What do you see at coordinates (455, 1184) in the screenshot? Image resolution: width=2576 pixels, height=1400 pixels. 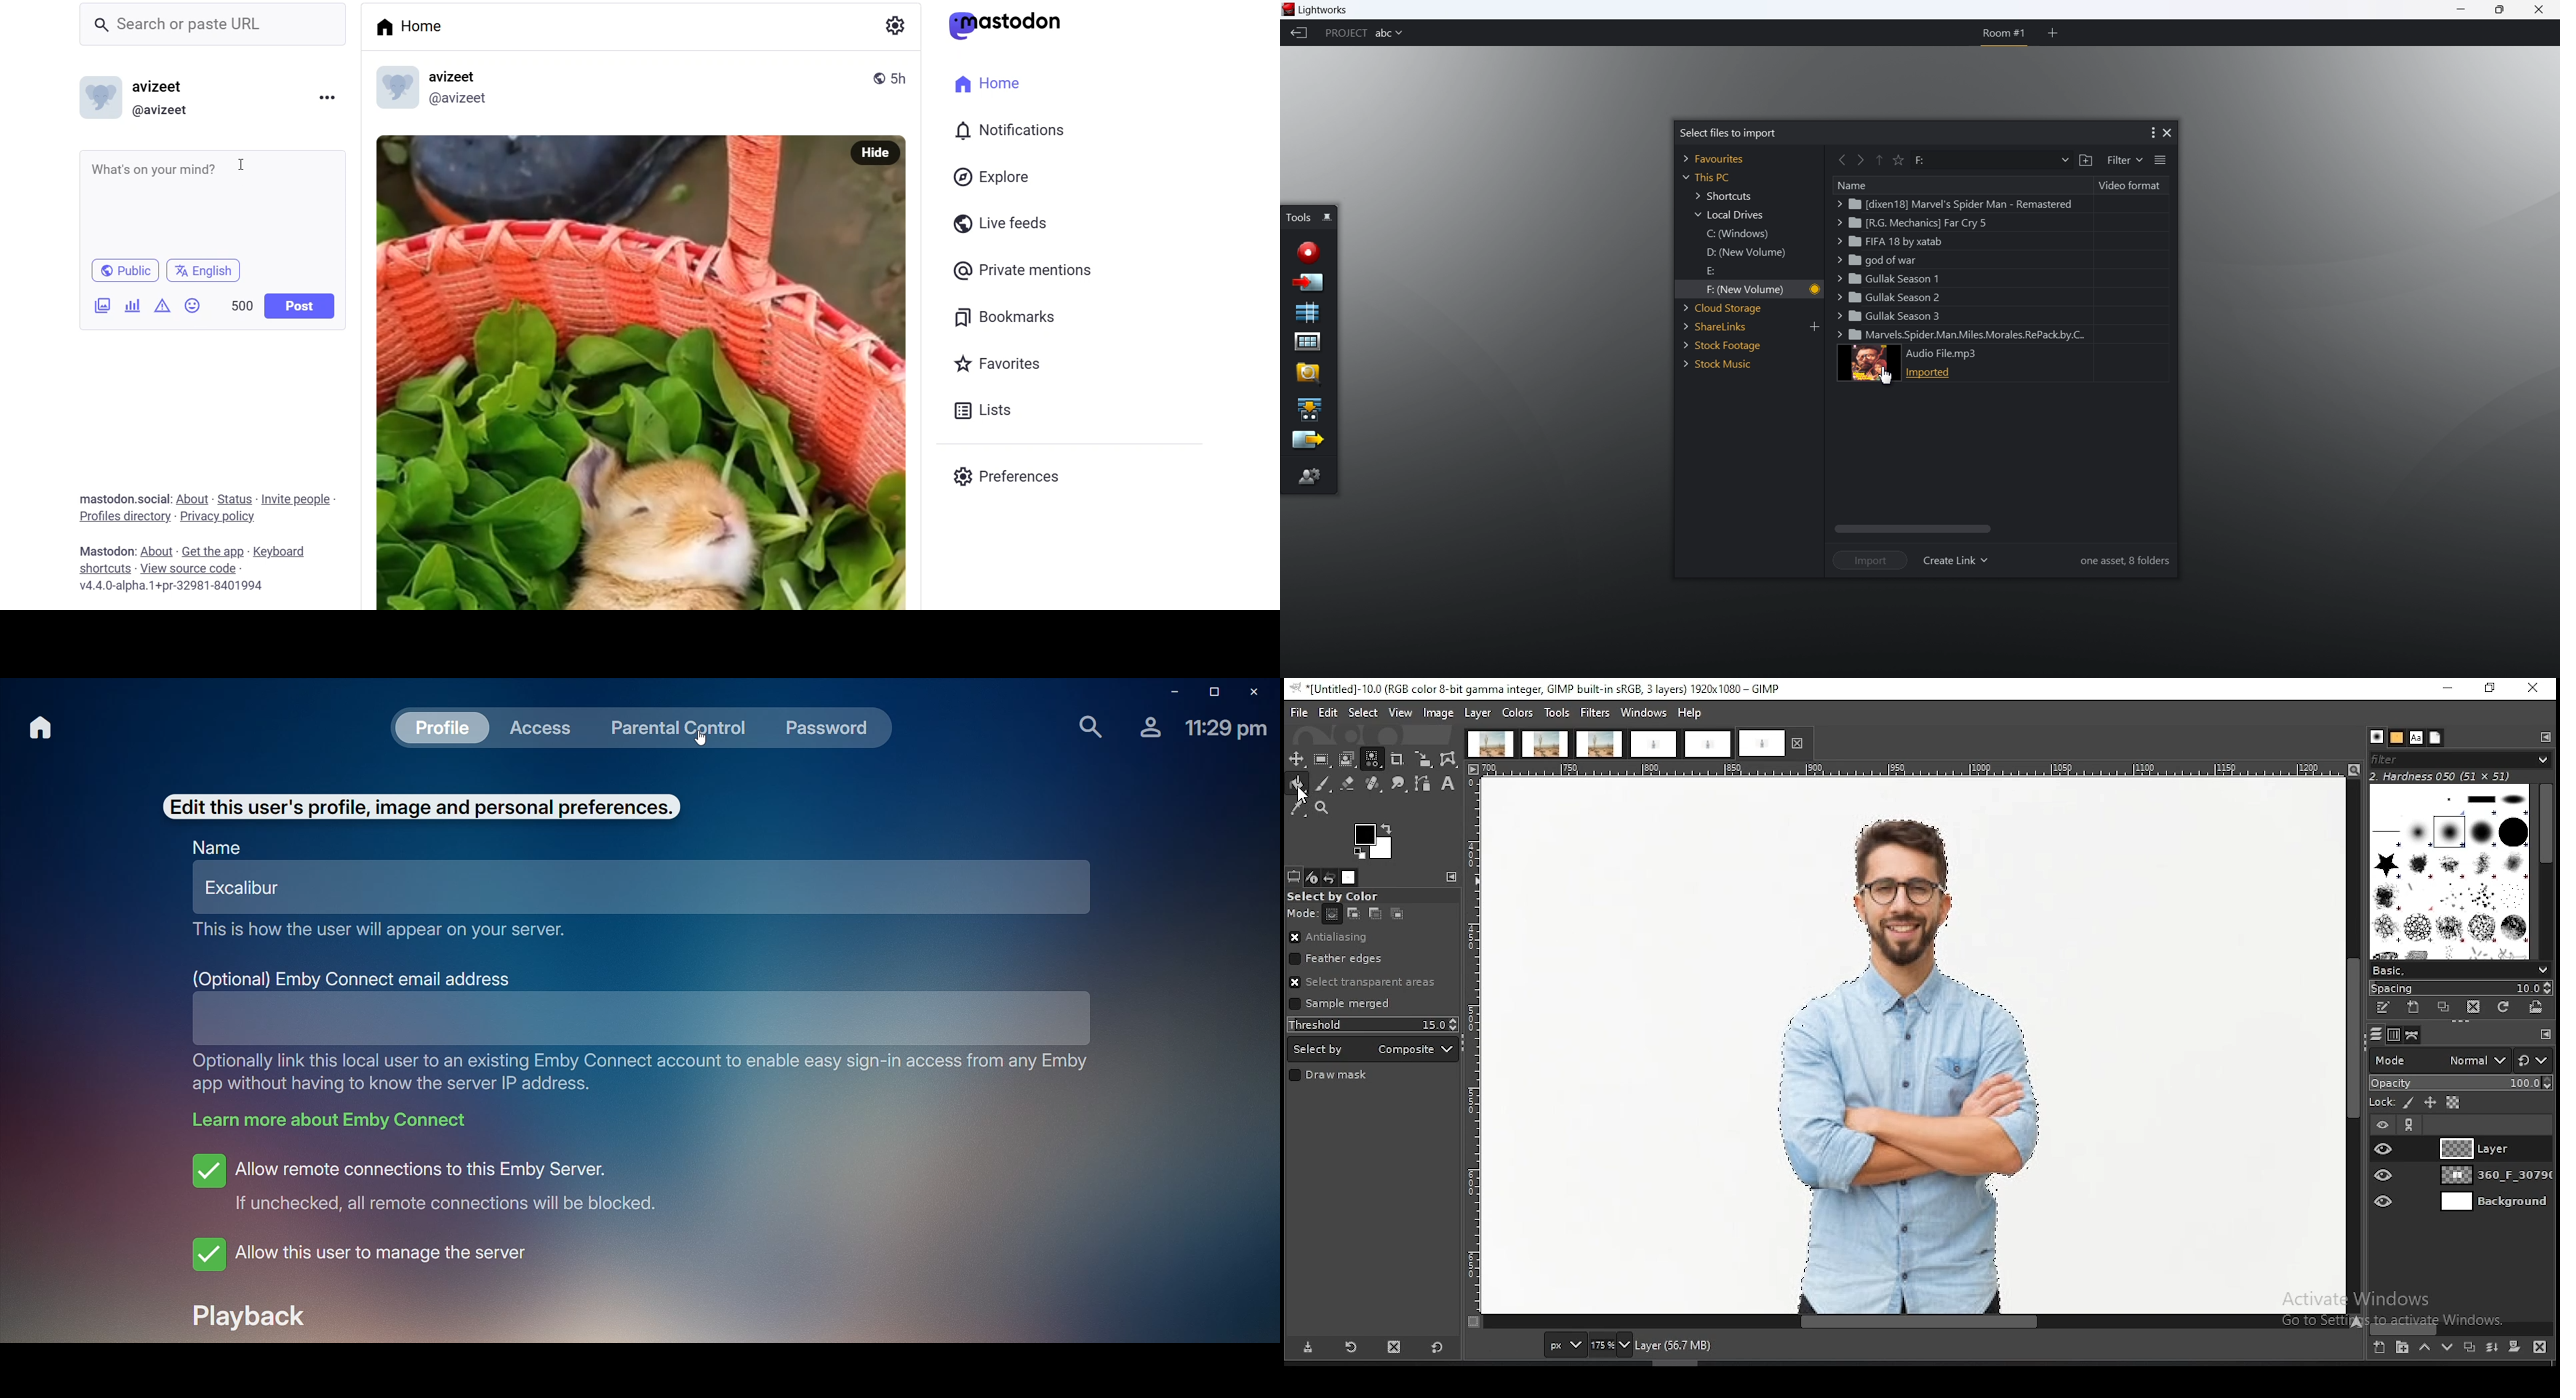 I see `Allow remote connections to this server - If unchcked, all remote connections will be blocked` at bounding box center [455, 1184].